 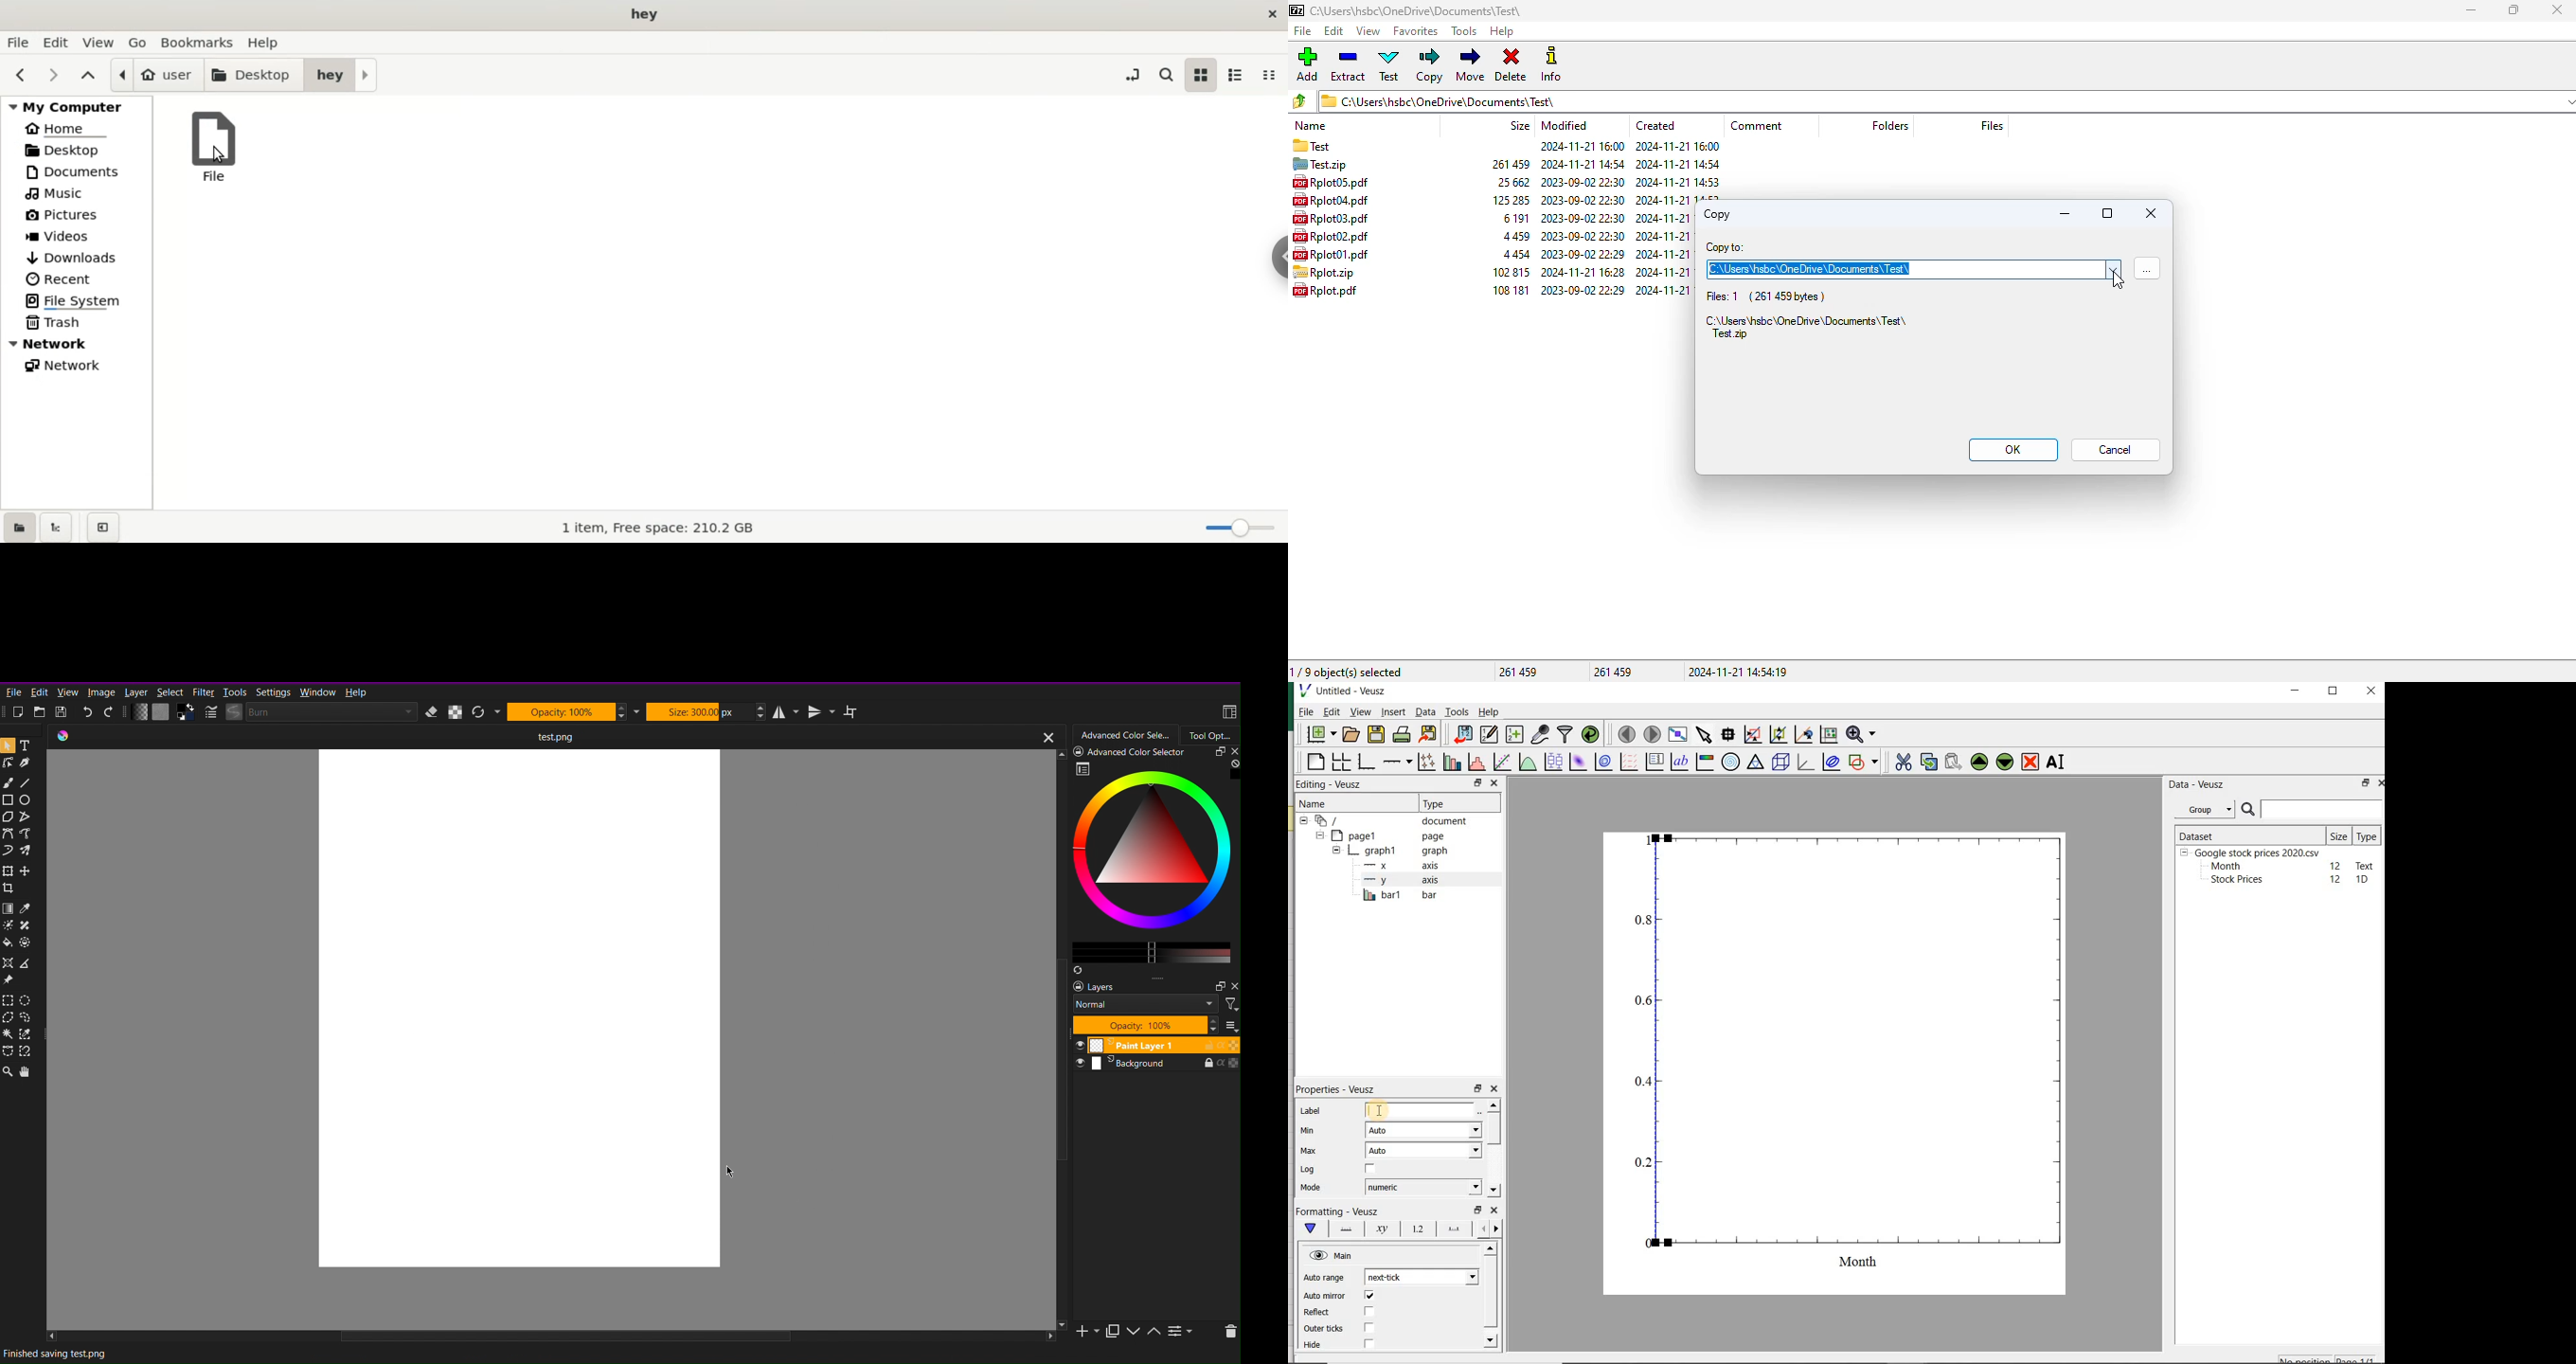 What do you see at coordinates (1518, 672) in the screenshot?
I see `261 459` at bounding box center [1518, 672].